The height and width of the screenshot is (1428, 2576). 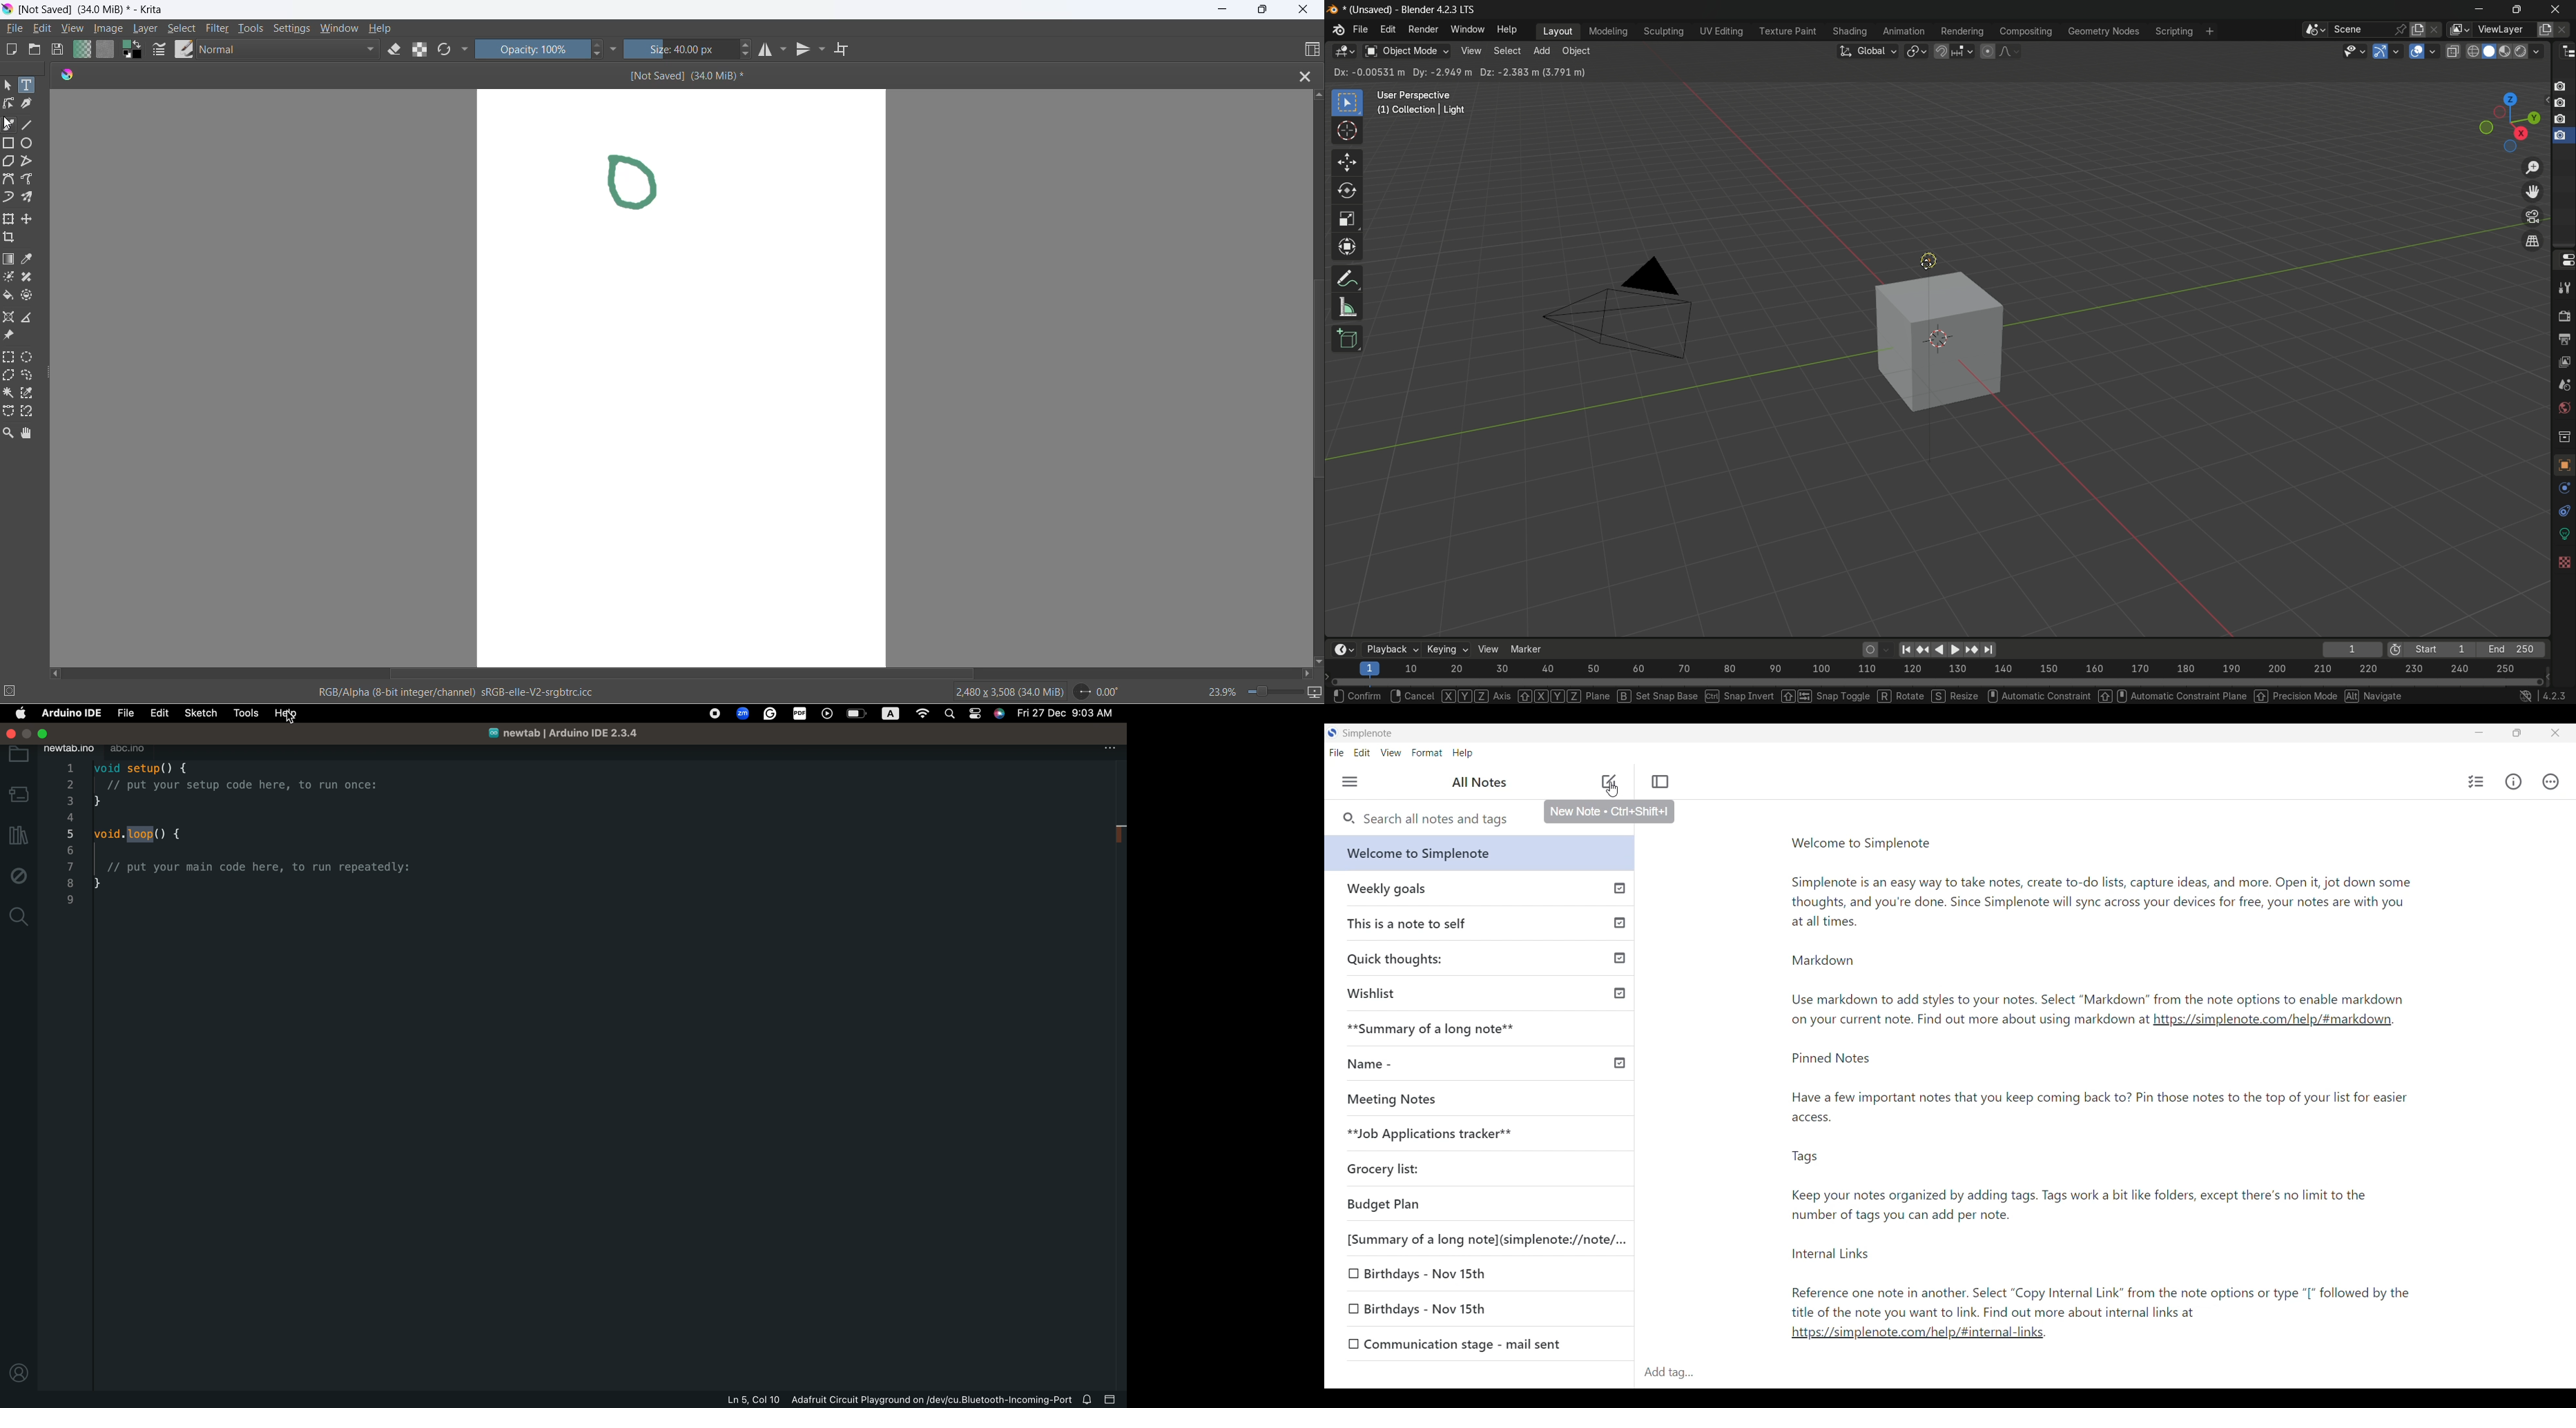 I want to click on delete scene, so click(x=2437, y=31).